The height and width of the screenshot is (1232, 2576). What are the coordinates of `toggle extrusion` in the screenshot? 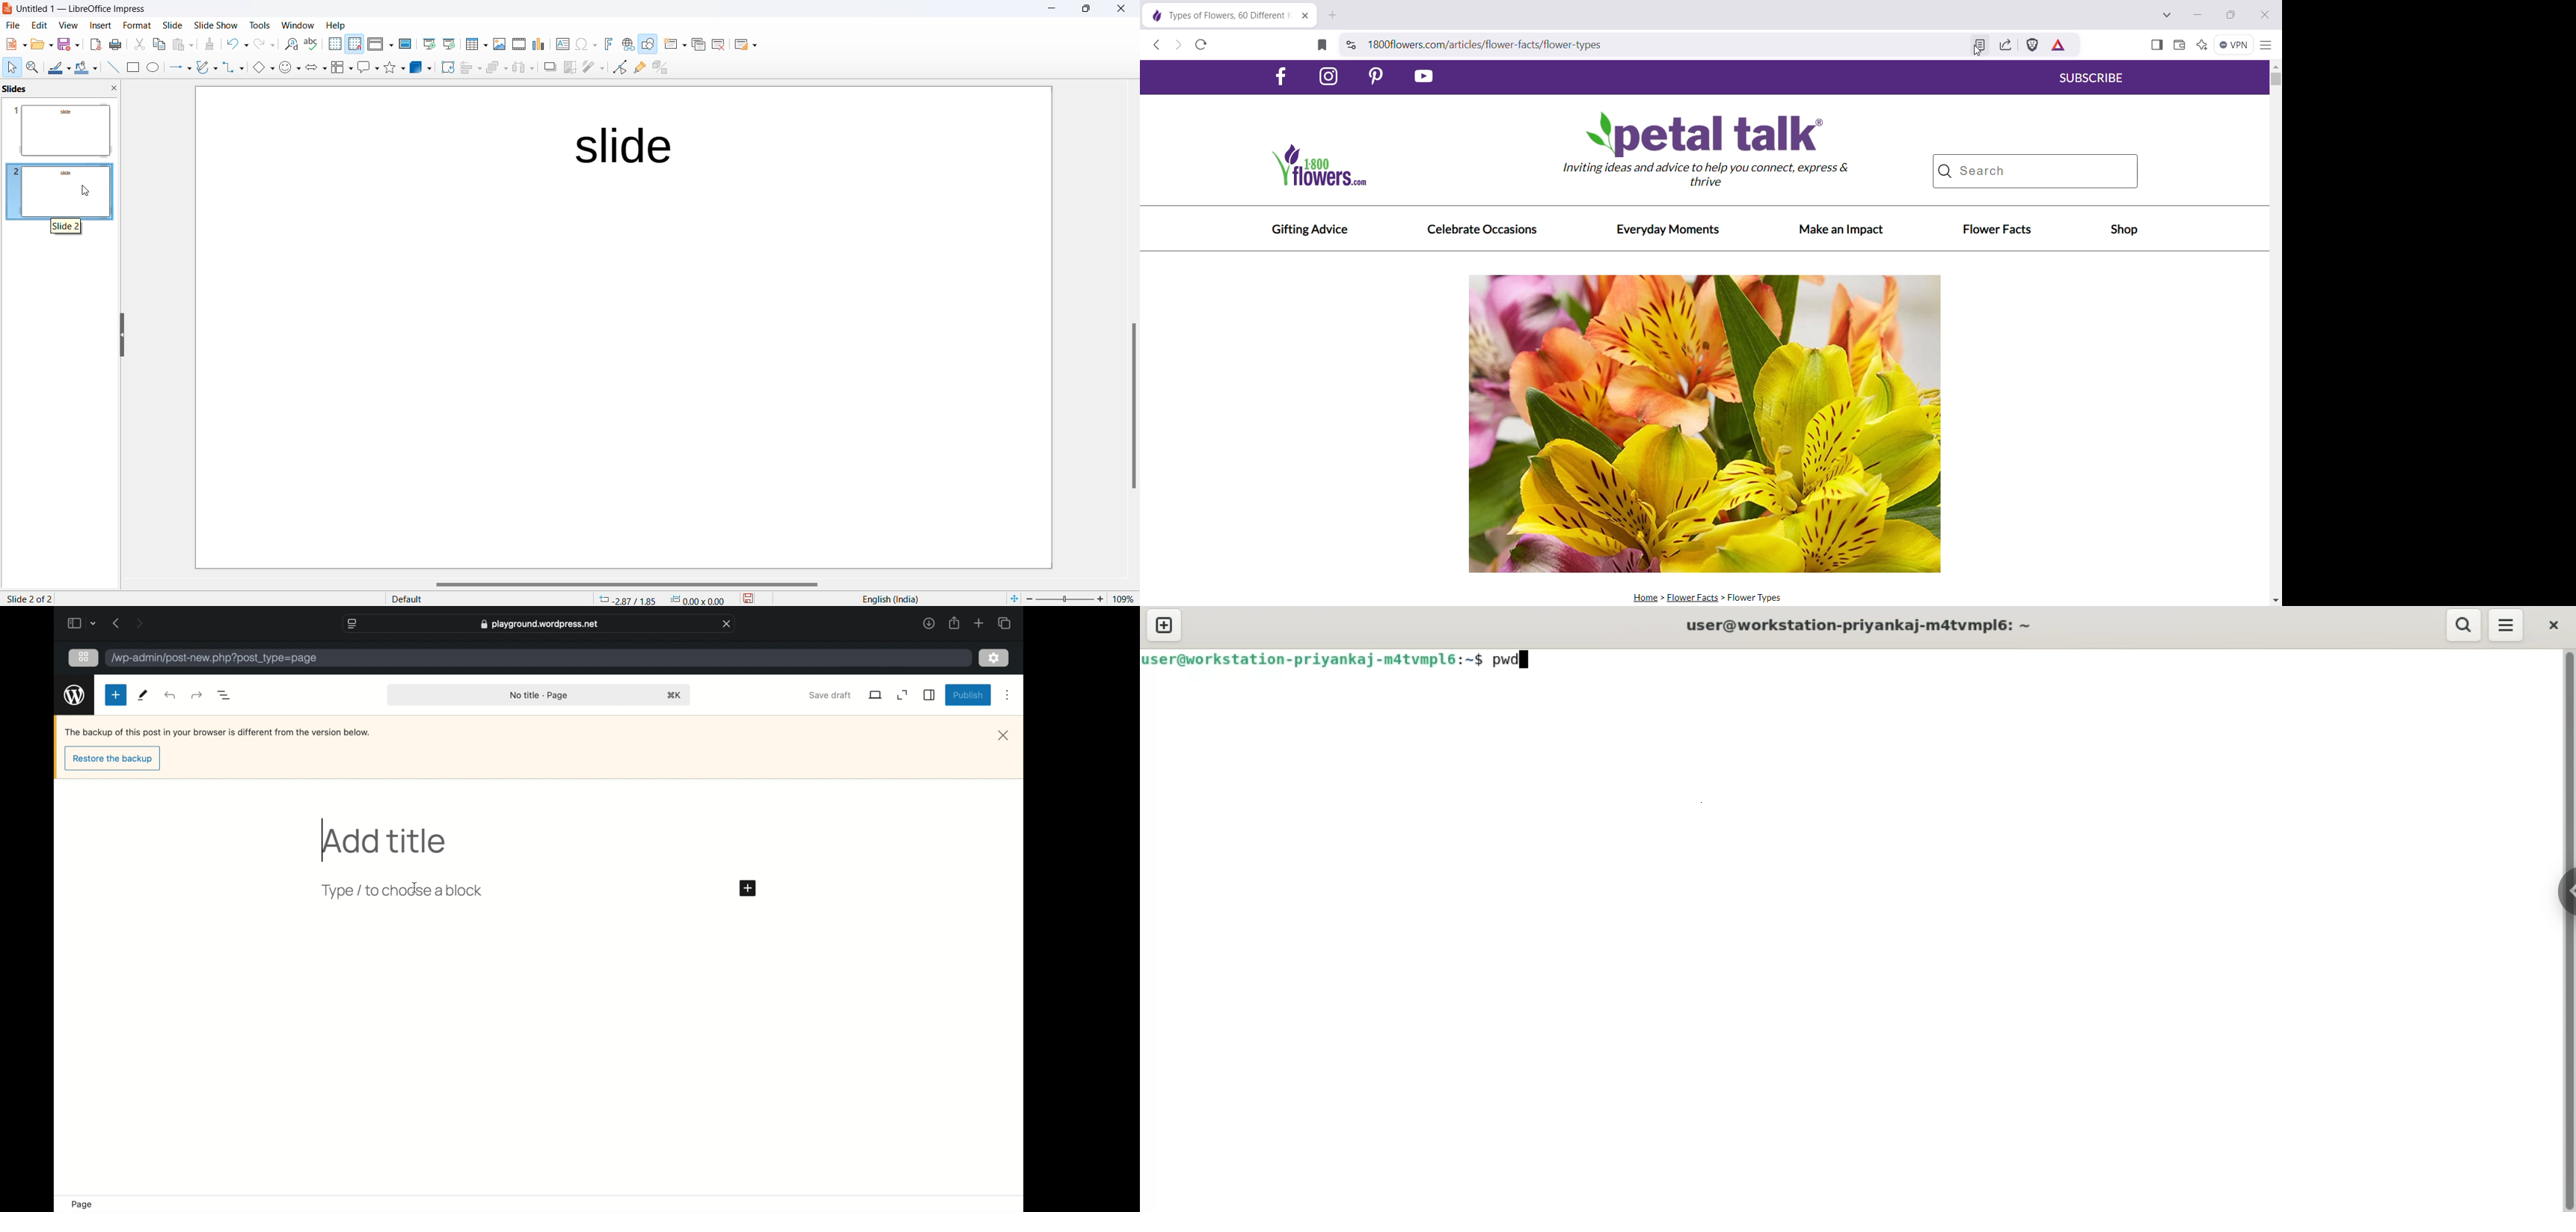 It's located at (660, 67).